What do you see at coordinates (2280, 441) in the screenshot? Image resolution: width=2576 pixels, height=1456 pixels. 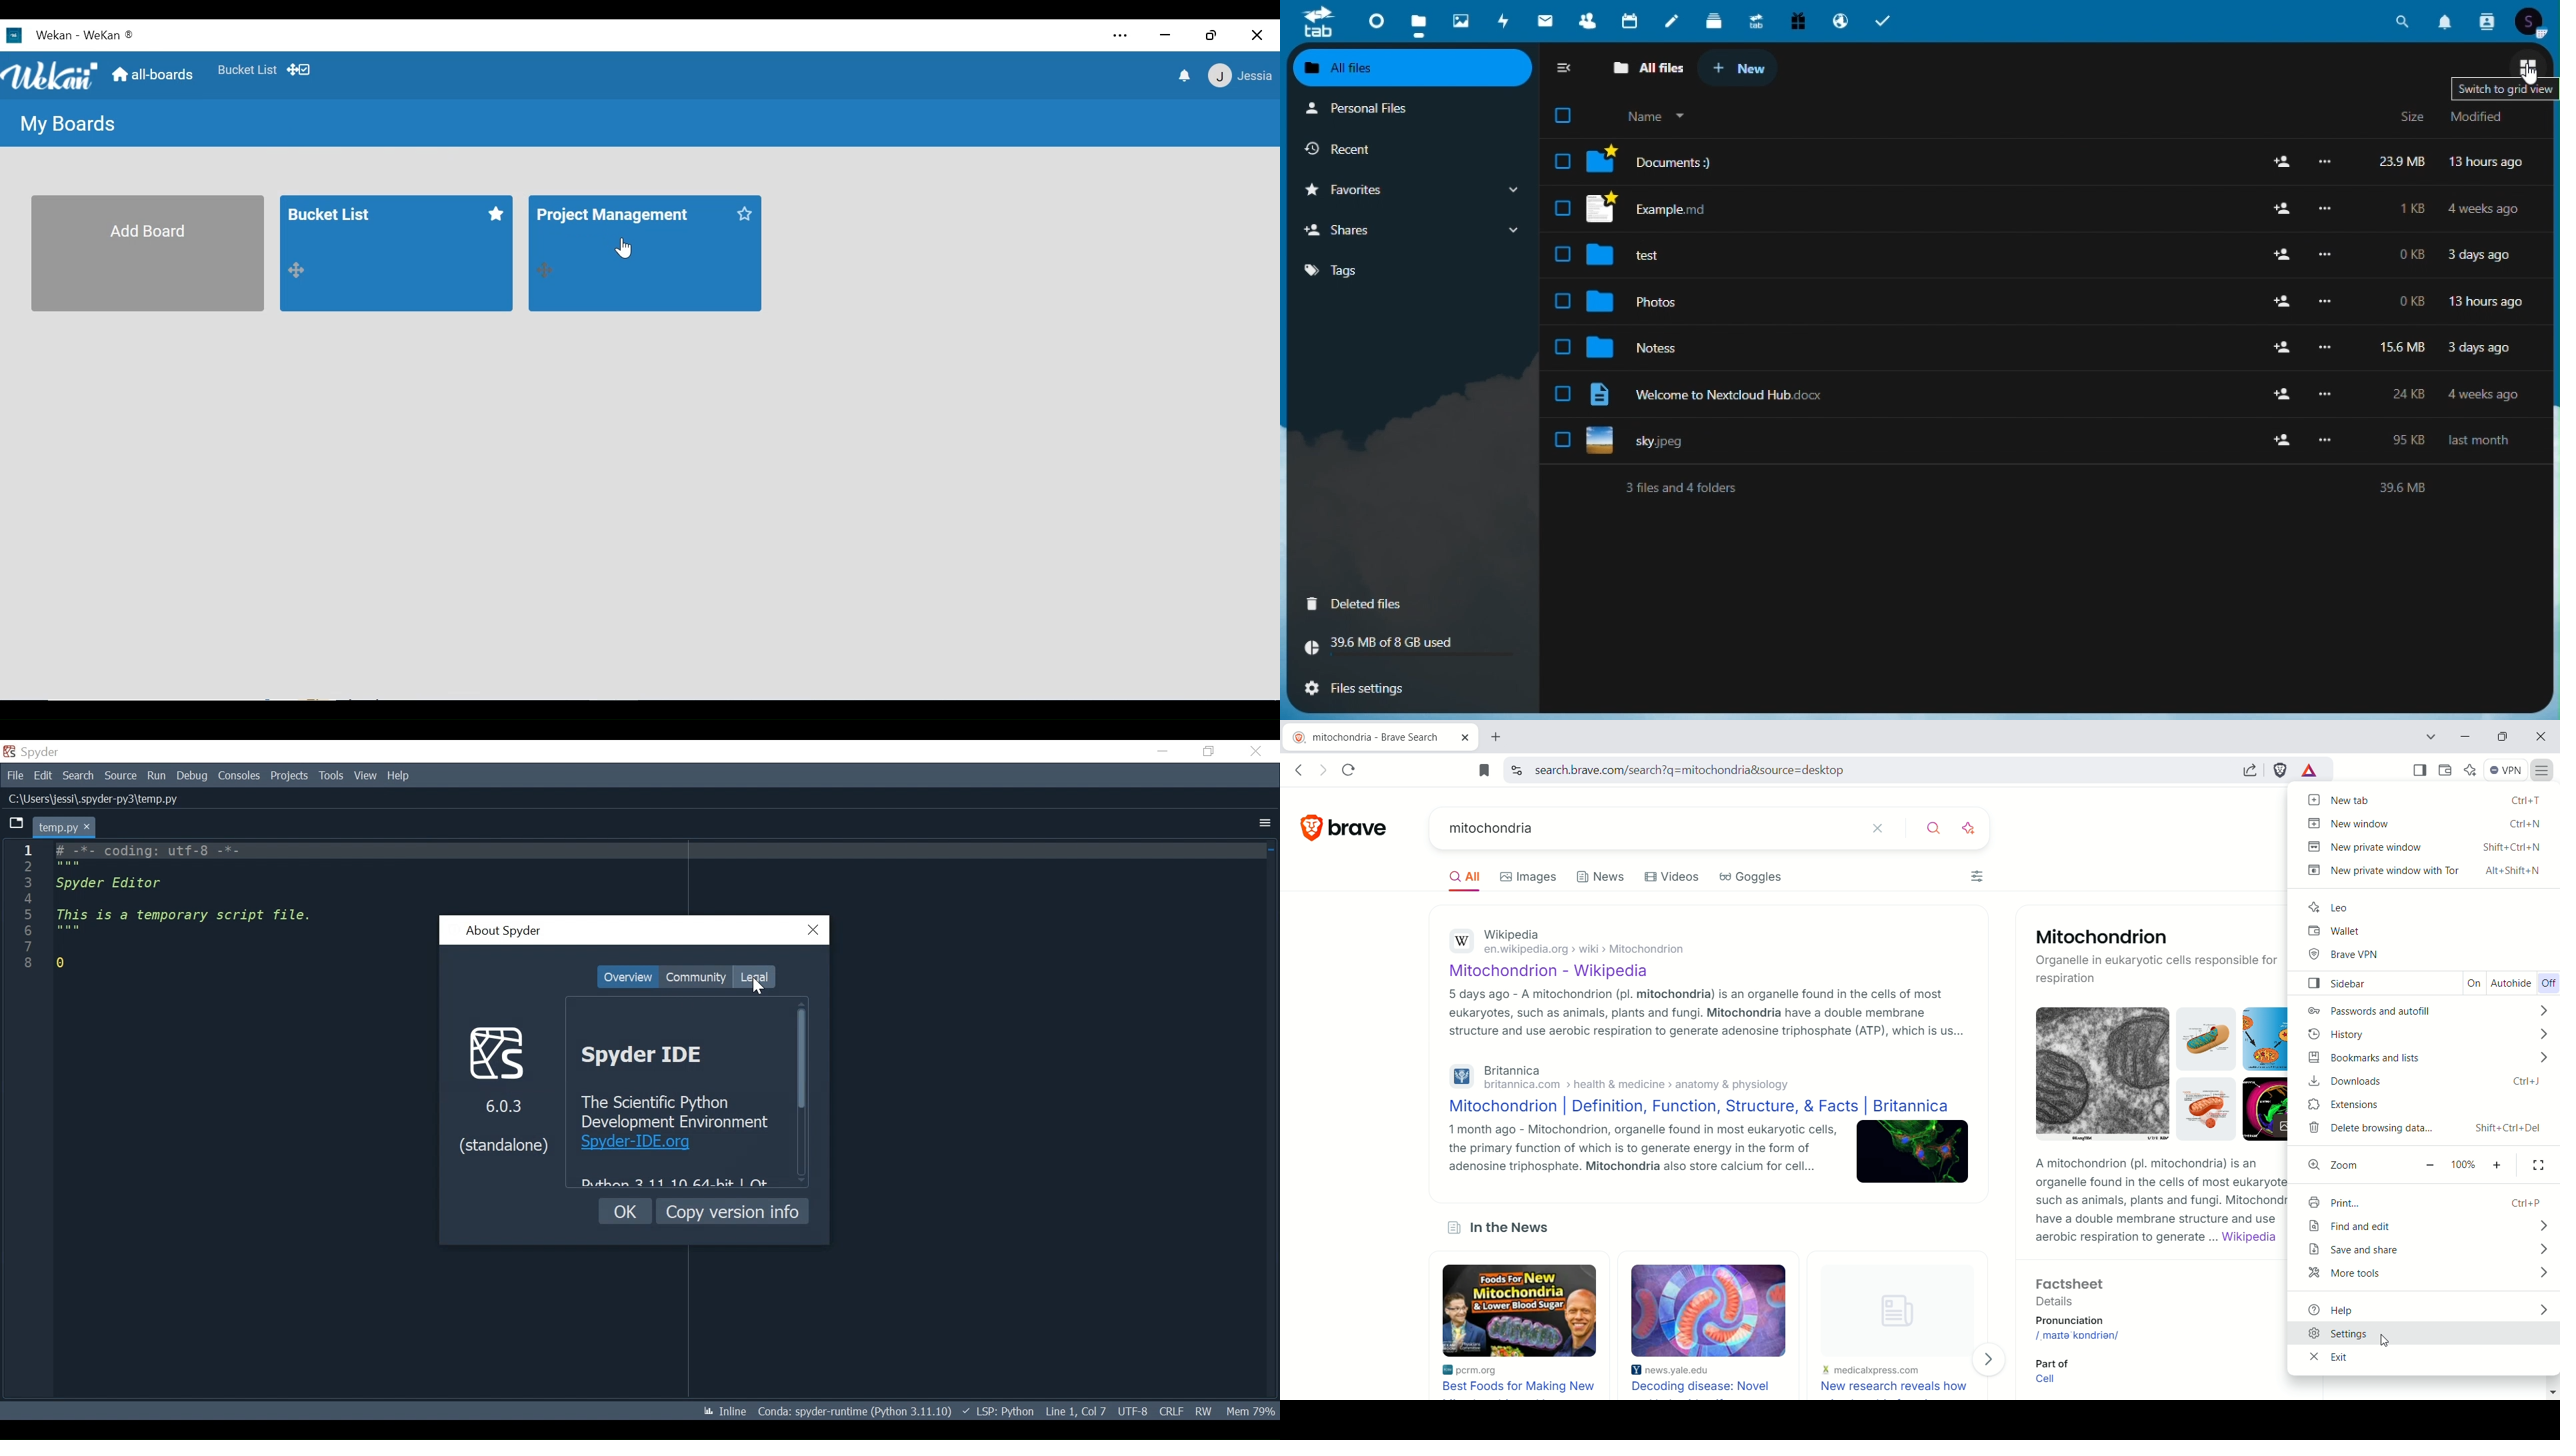 I see `add user` at bounding box center [2280, 441].